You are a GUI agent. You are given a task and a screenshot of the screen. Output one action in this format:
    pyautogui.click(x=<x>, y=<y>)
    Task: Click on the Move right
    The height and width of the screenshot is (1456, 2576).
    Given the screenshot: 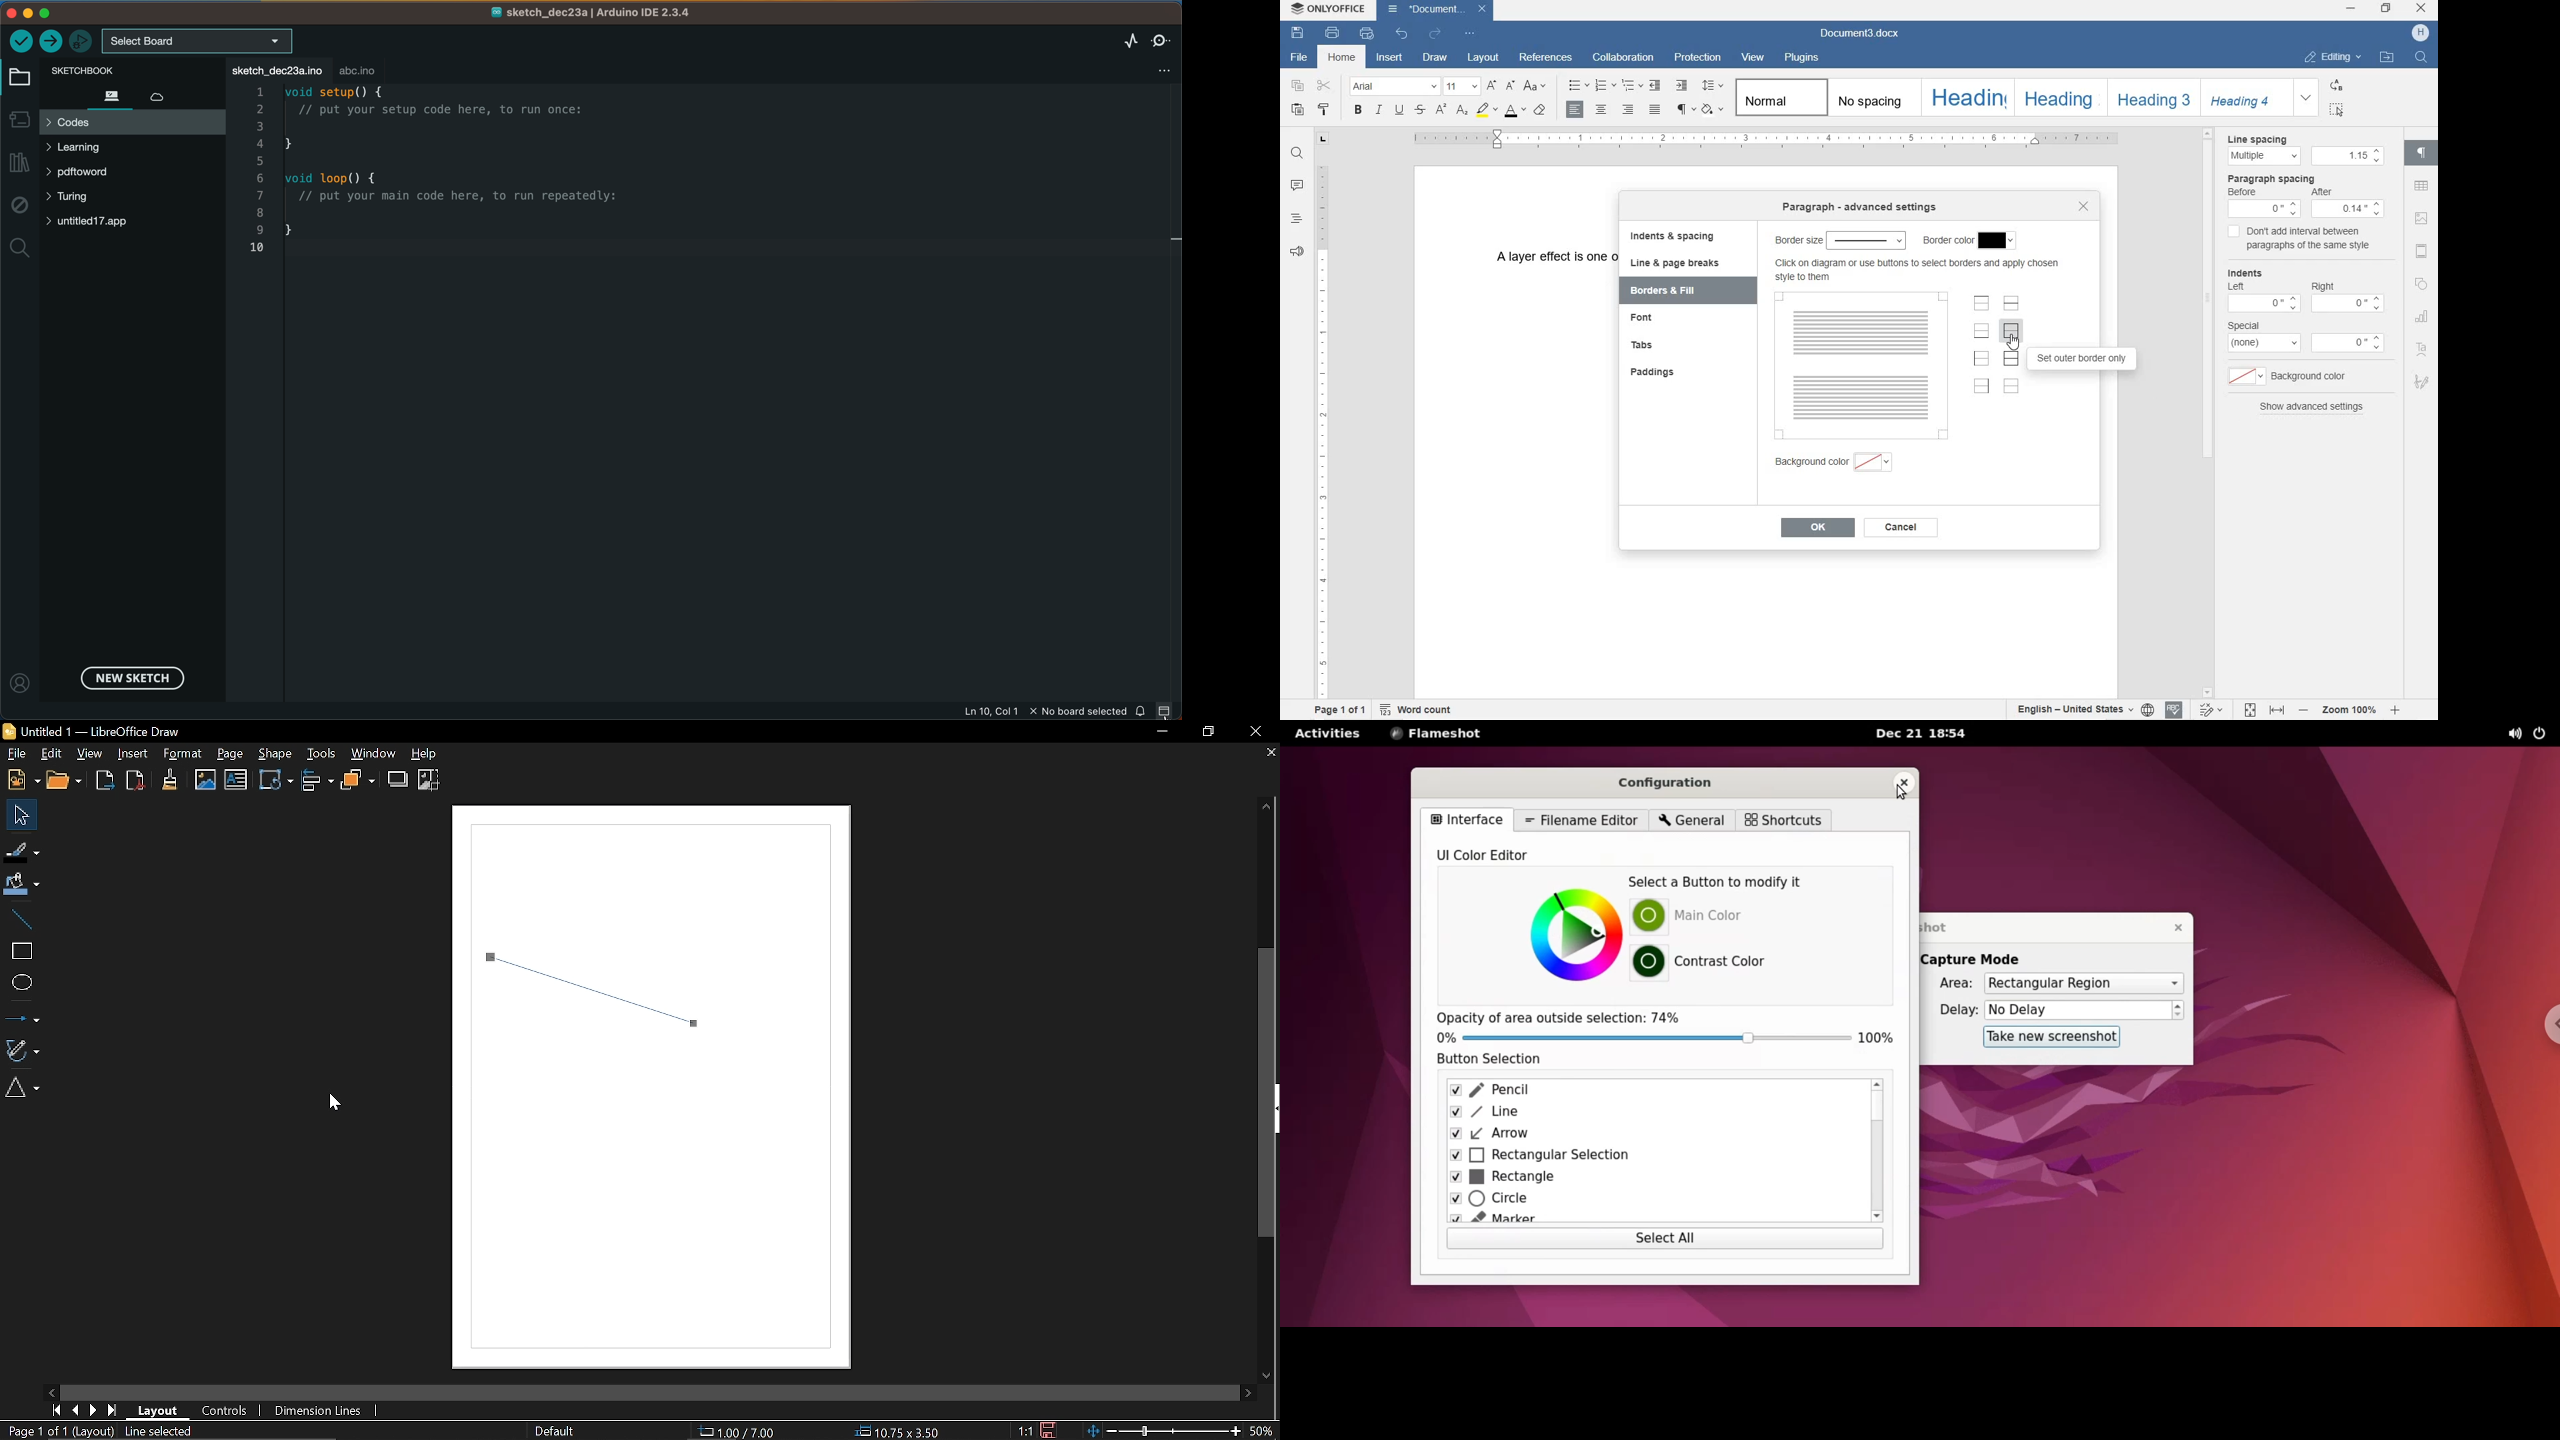 What is the action you would take?
    pyautogui.click(x=1250, y=1393)
    